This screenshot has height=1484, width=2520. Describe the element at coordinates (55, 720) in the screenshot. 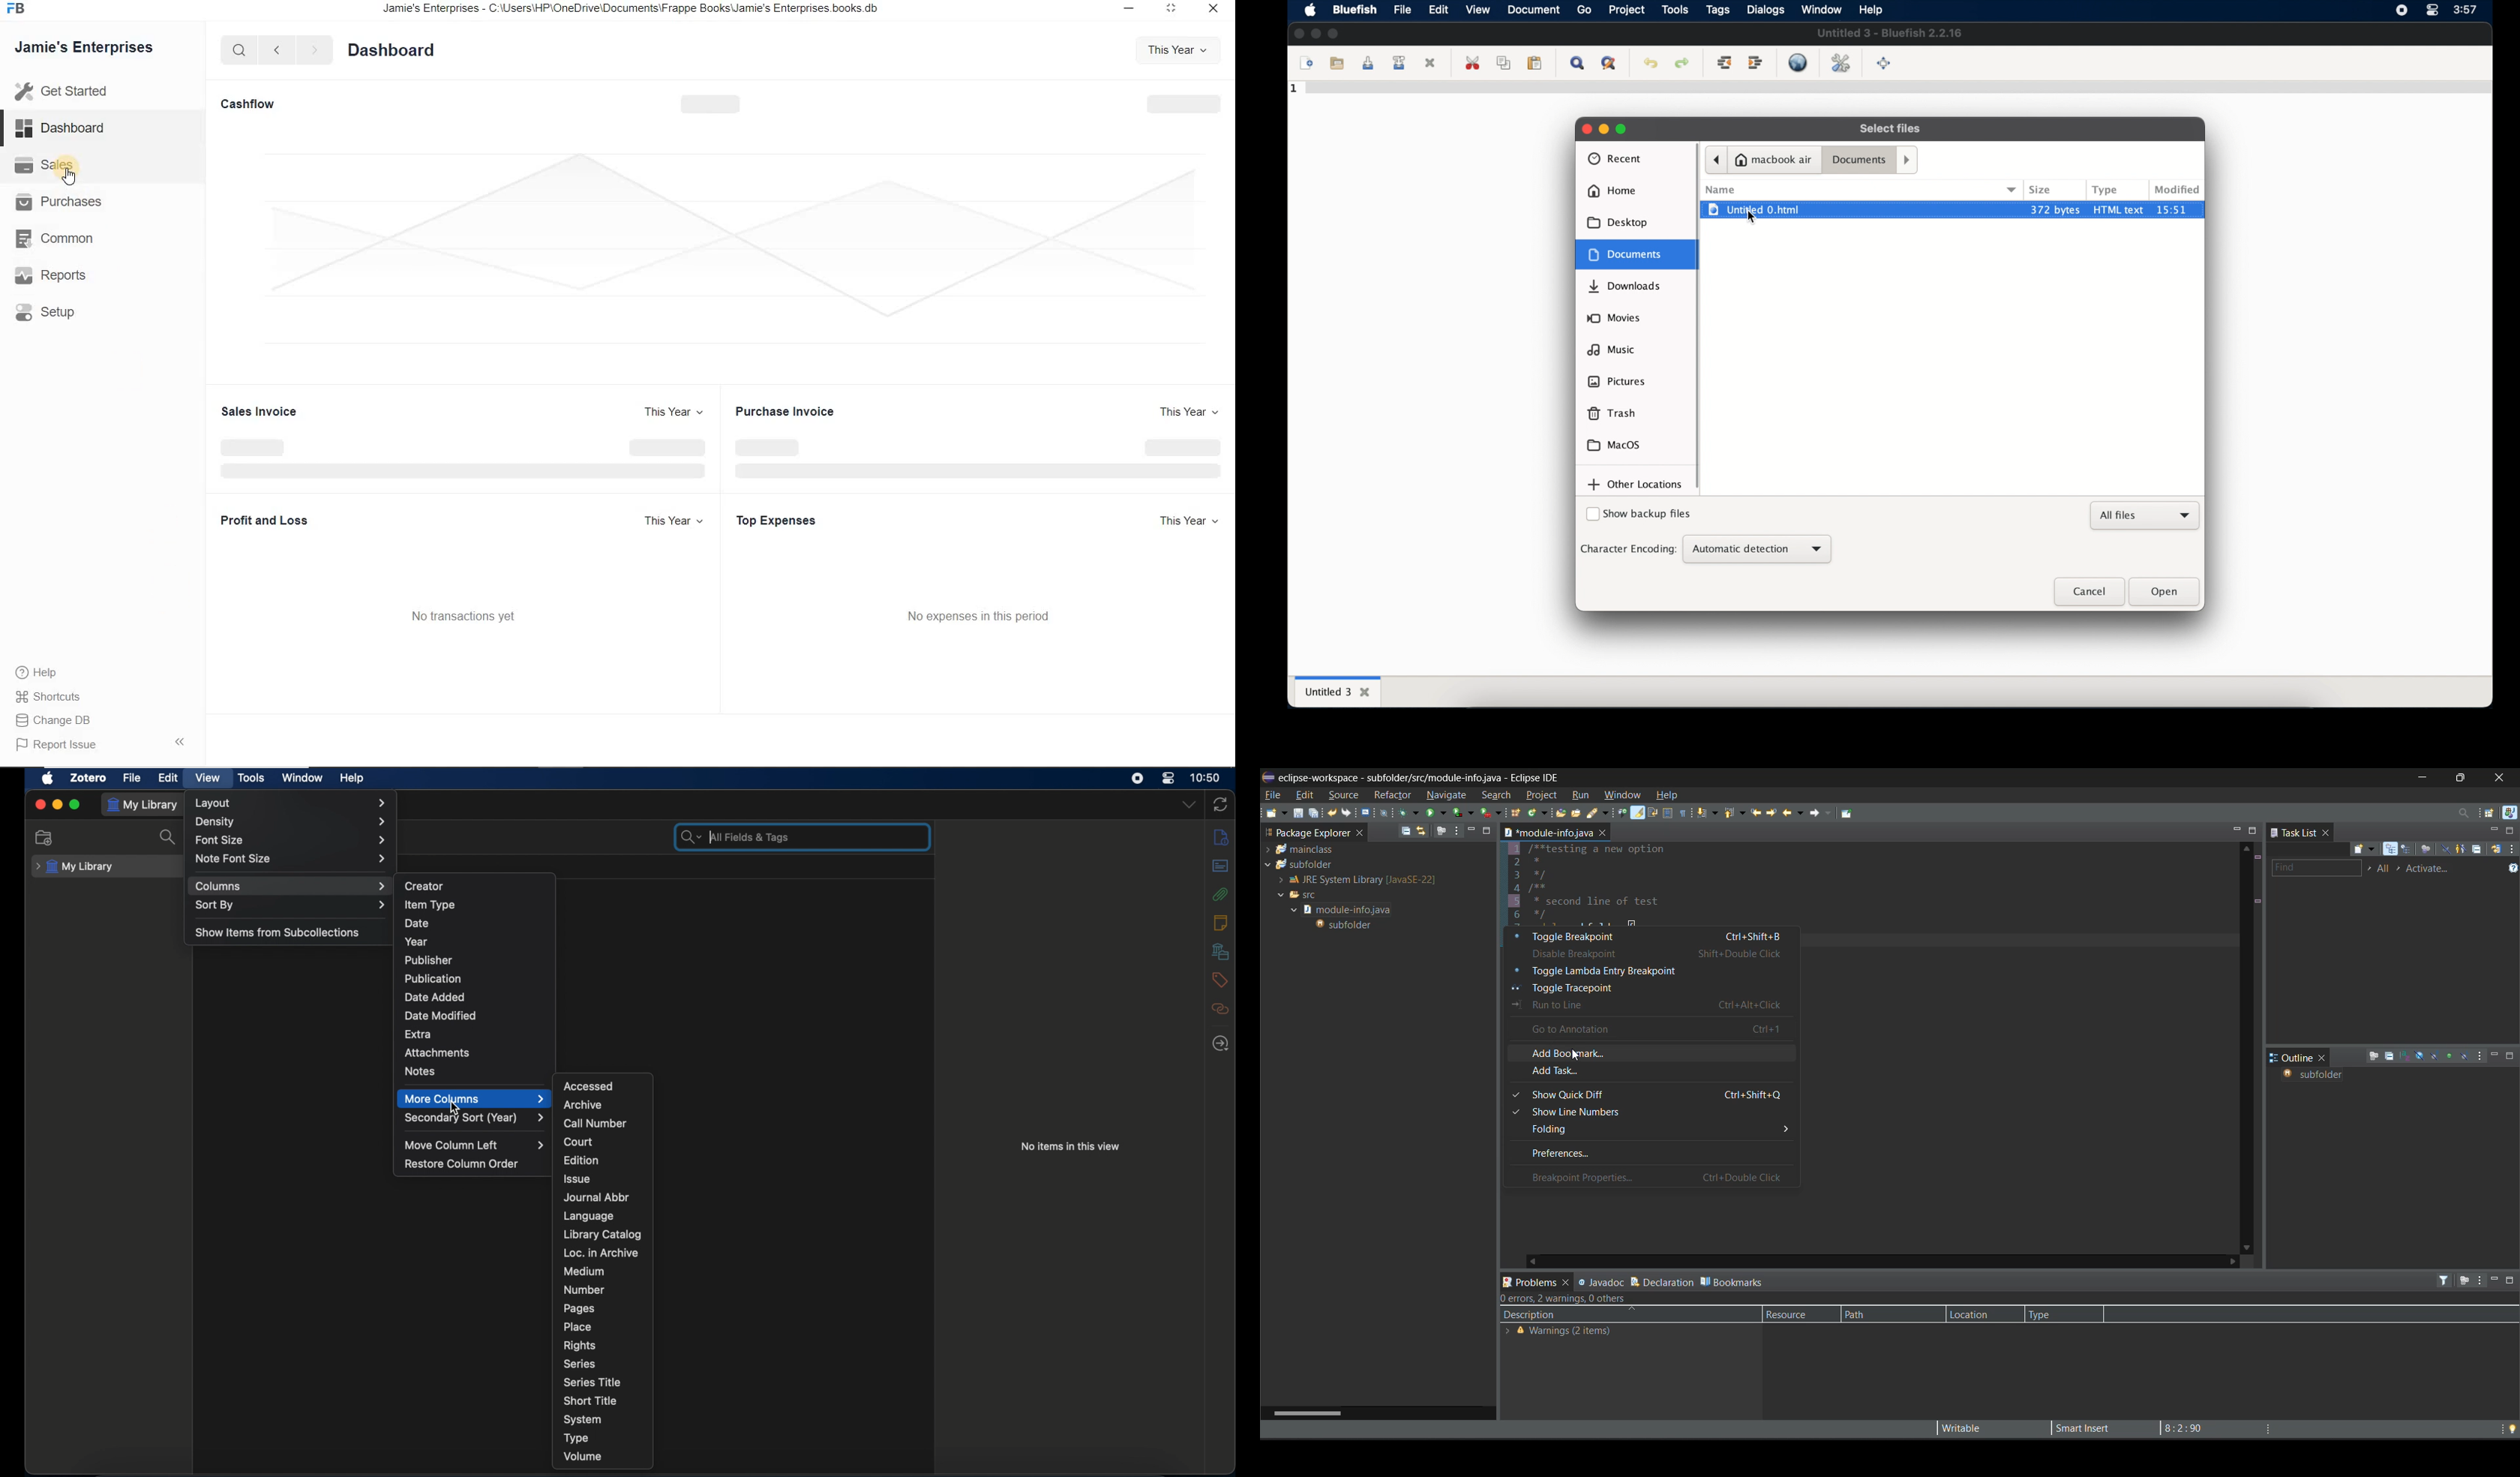

I see `Change DB` at that location.